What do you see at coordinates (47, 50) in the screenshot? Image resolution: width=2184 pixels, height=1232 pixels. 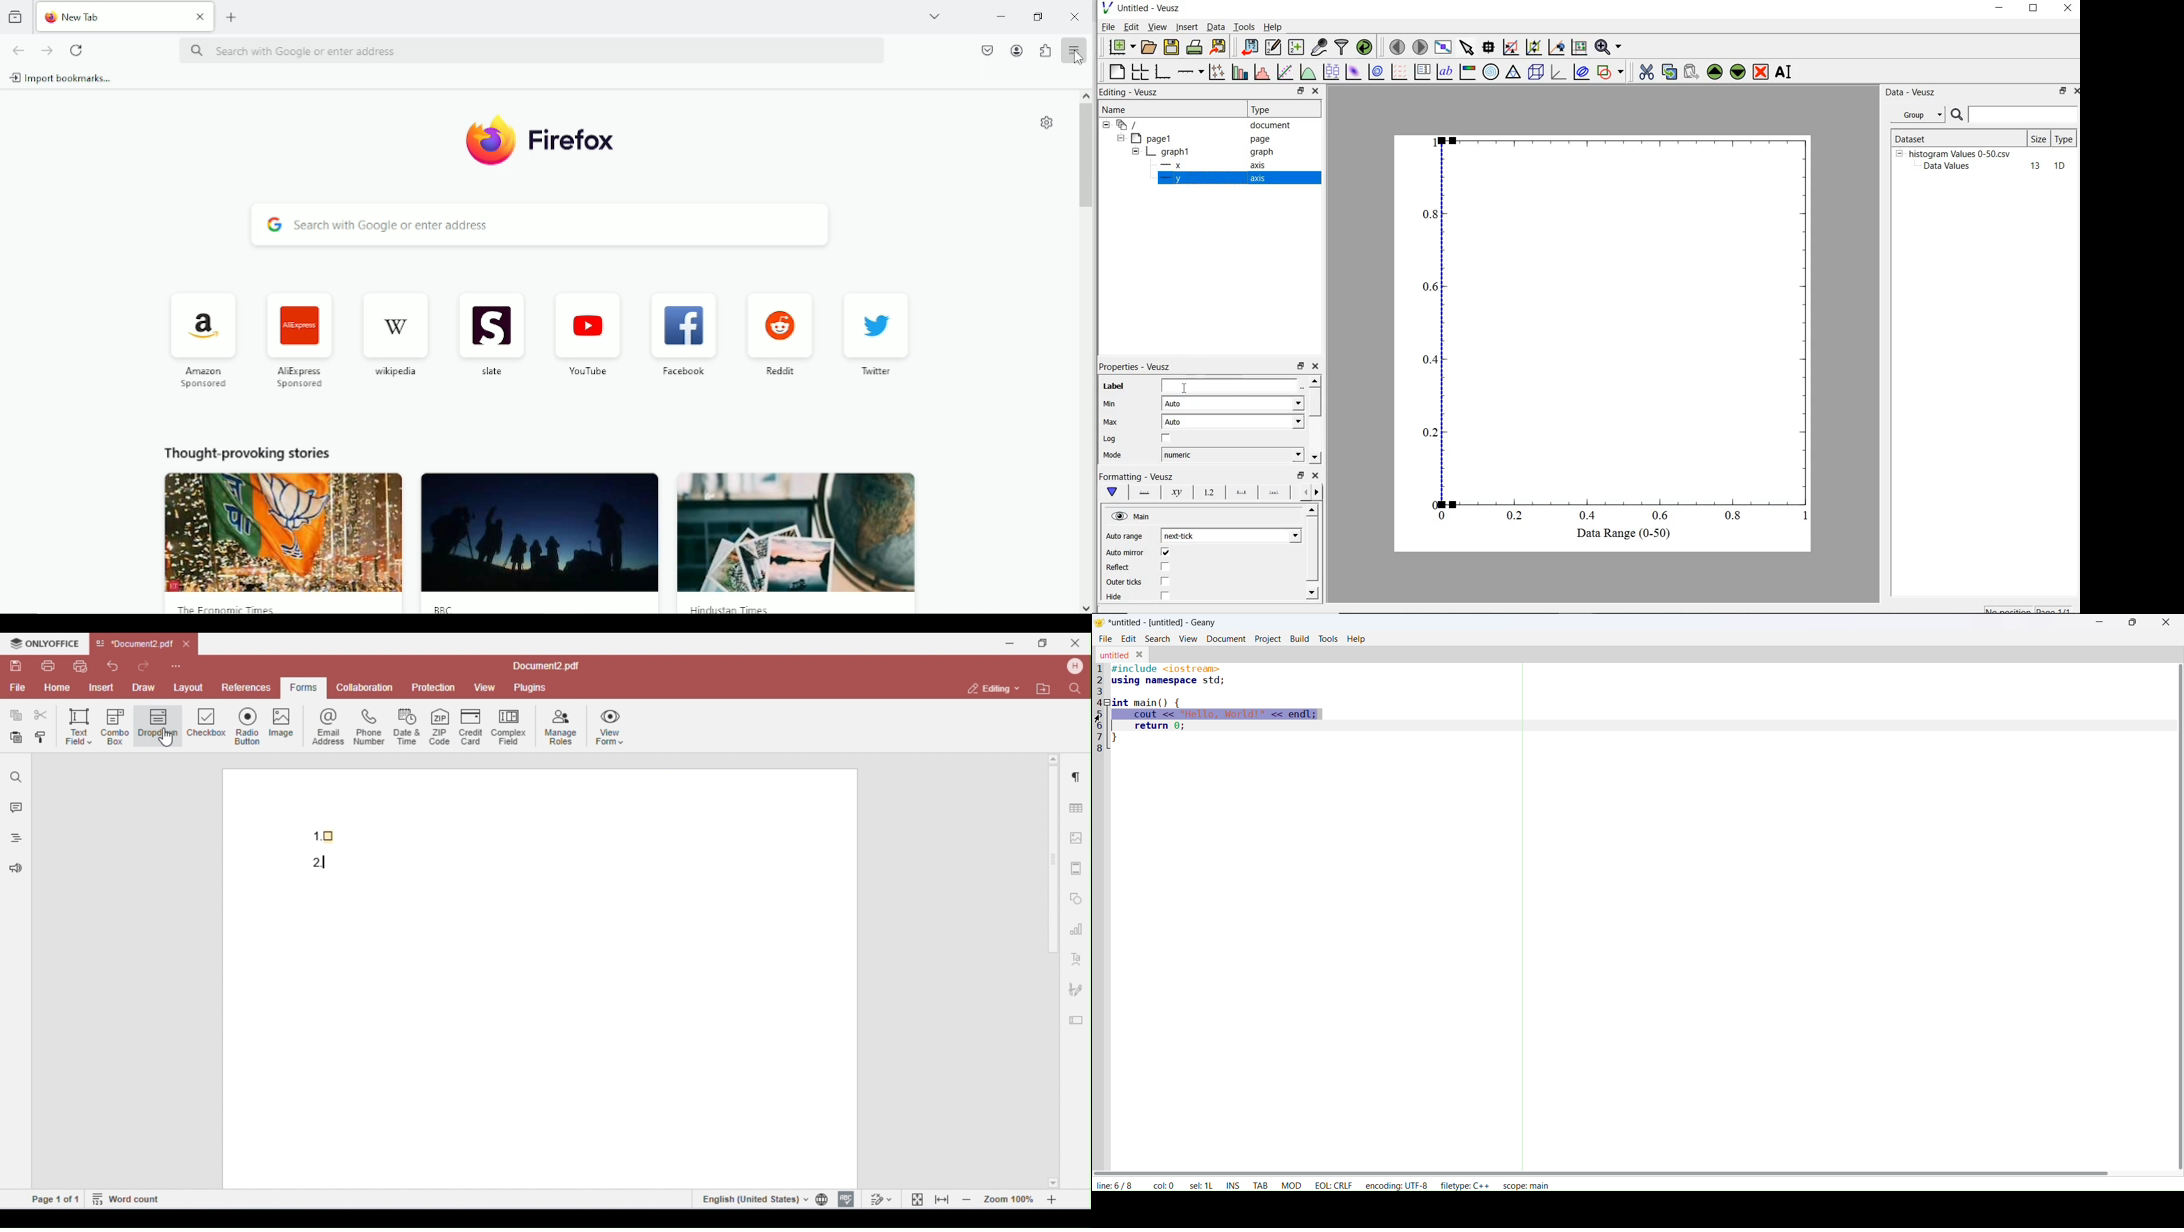 I see `go forward` at bounding box center [47, 50].